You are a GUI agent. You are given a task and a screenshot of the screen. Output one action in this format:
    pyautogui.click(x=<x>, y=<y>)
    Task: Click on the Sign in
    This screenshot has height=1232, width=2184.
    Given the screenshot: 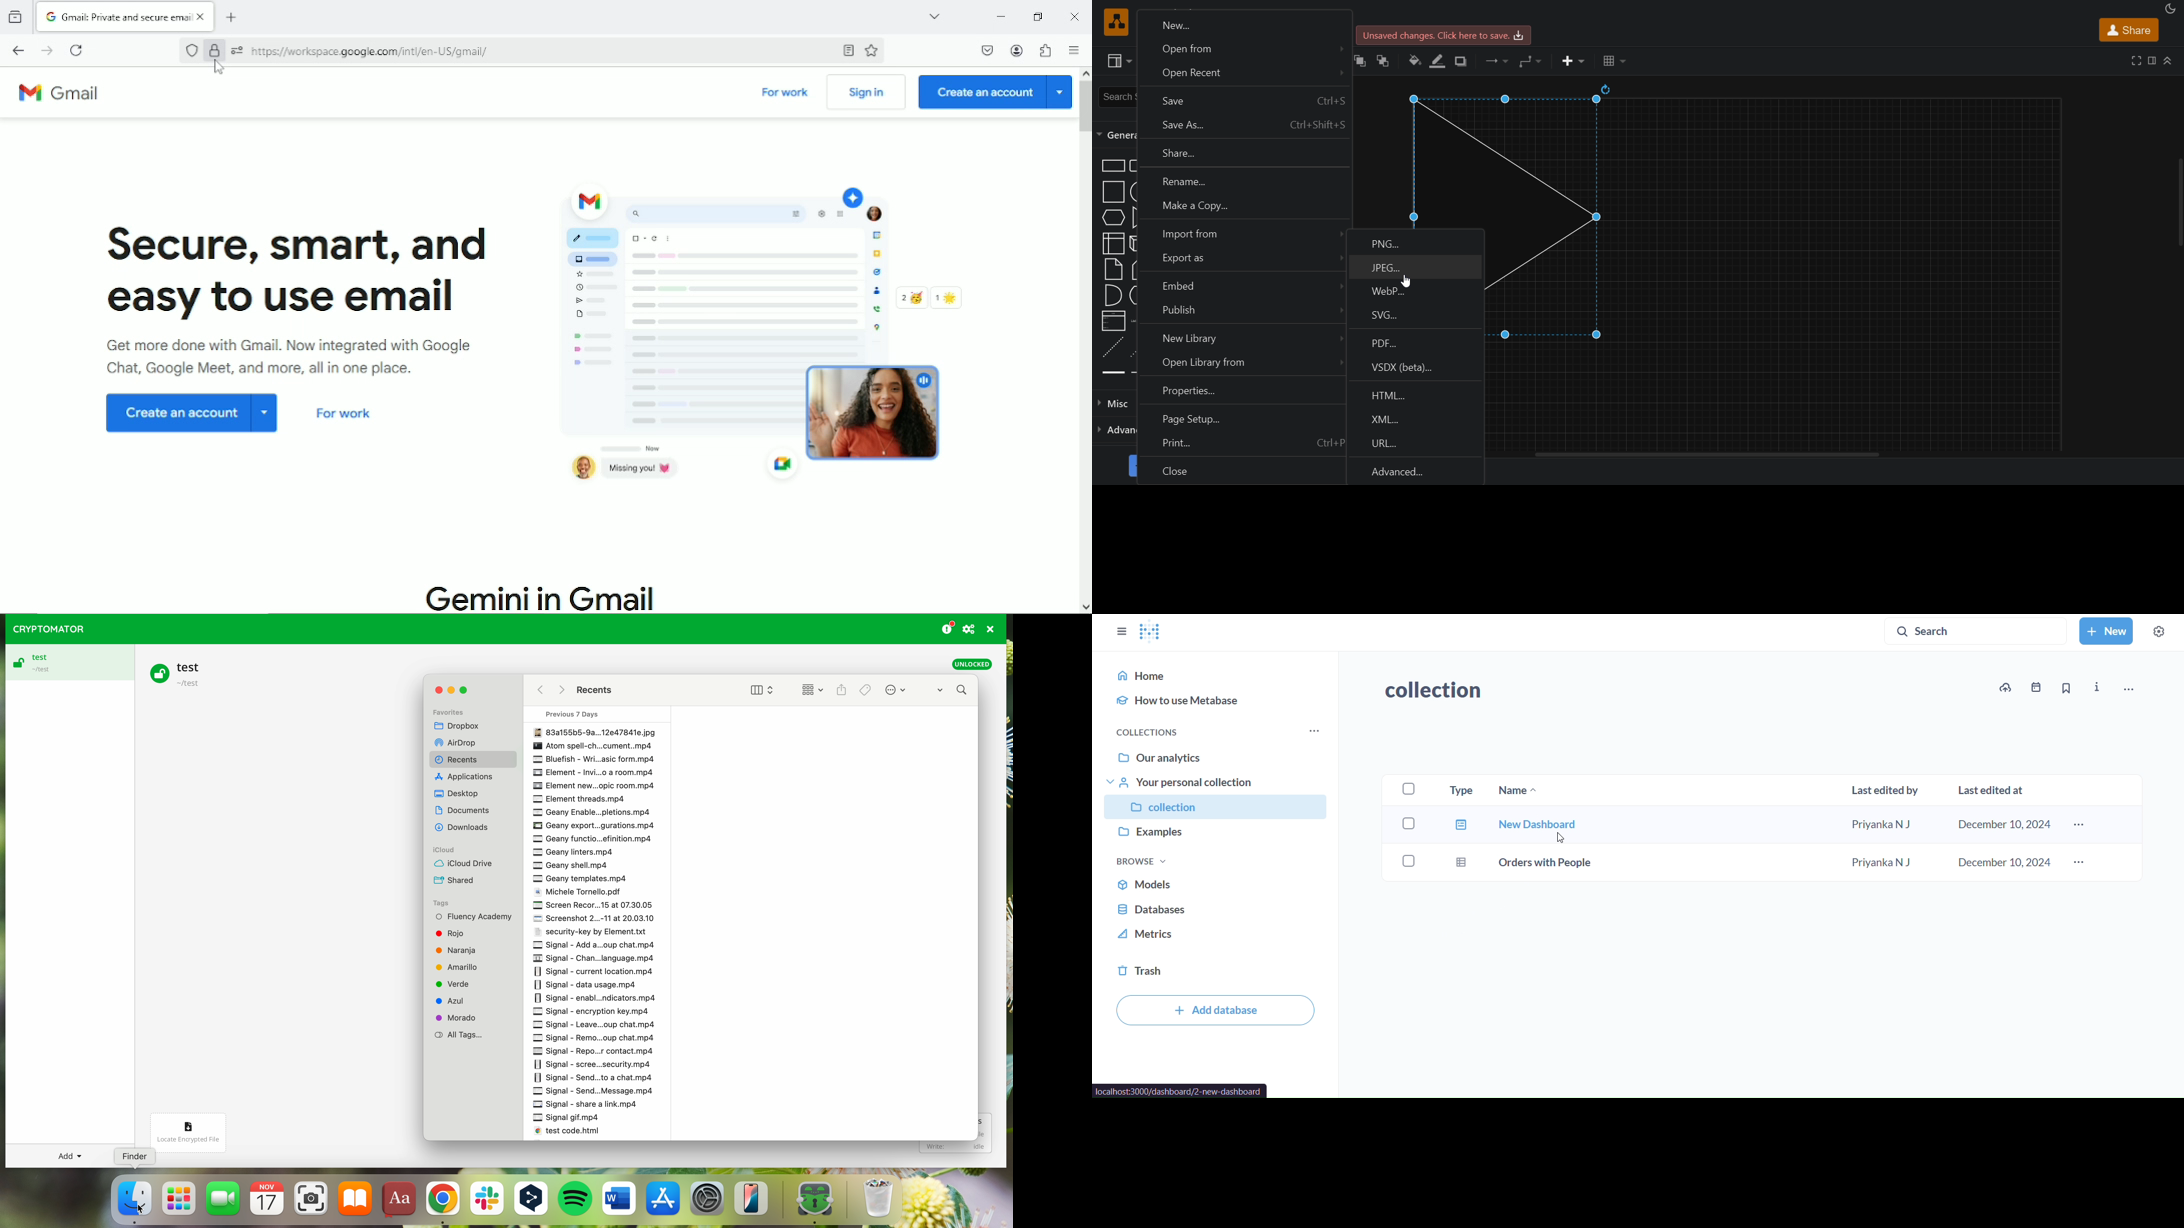 What is the action you would take?
    pyautogui.click(x=869, y=93)
    